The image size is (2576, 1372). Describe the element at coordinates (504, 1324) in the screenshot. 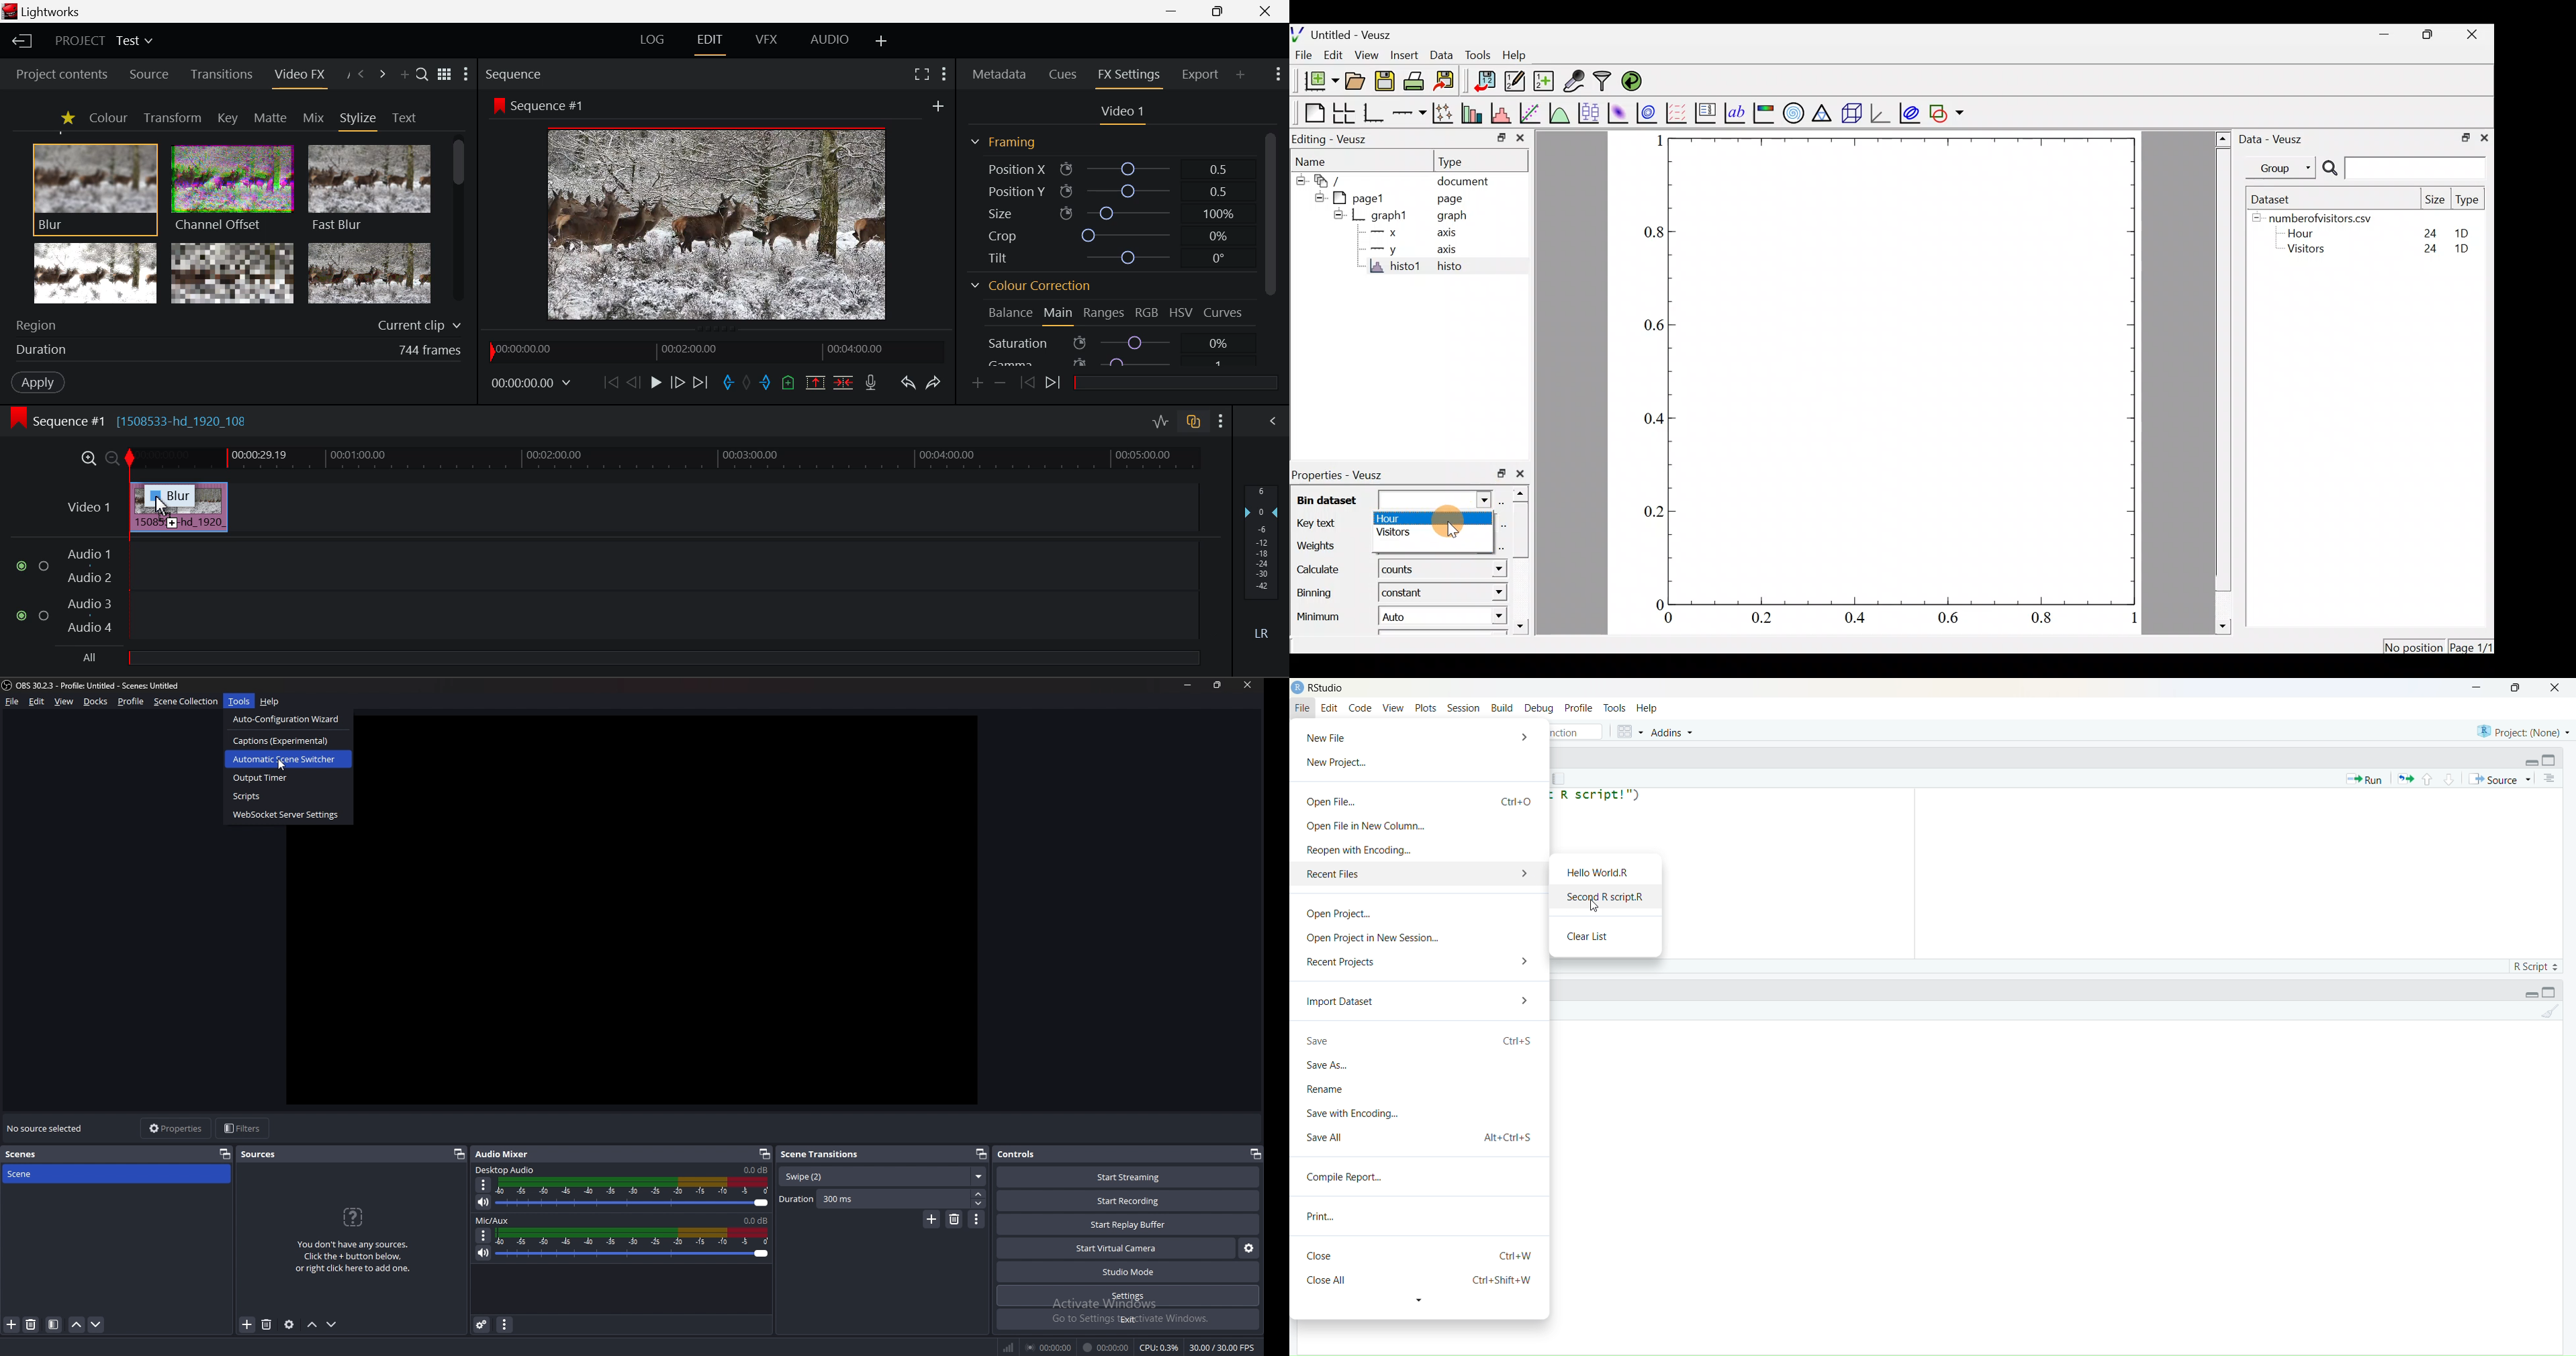

I see `audio mixer menu` at that location.